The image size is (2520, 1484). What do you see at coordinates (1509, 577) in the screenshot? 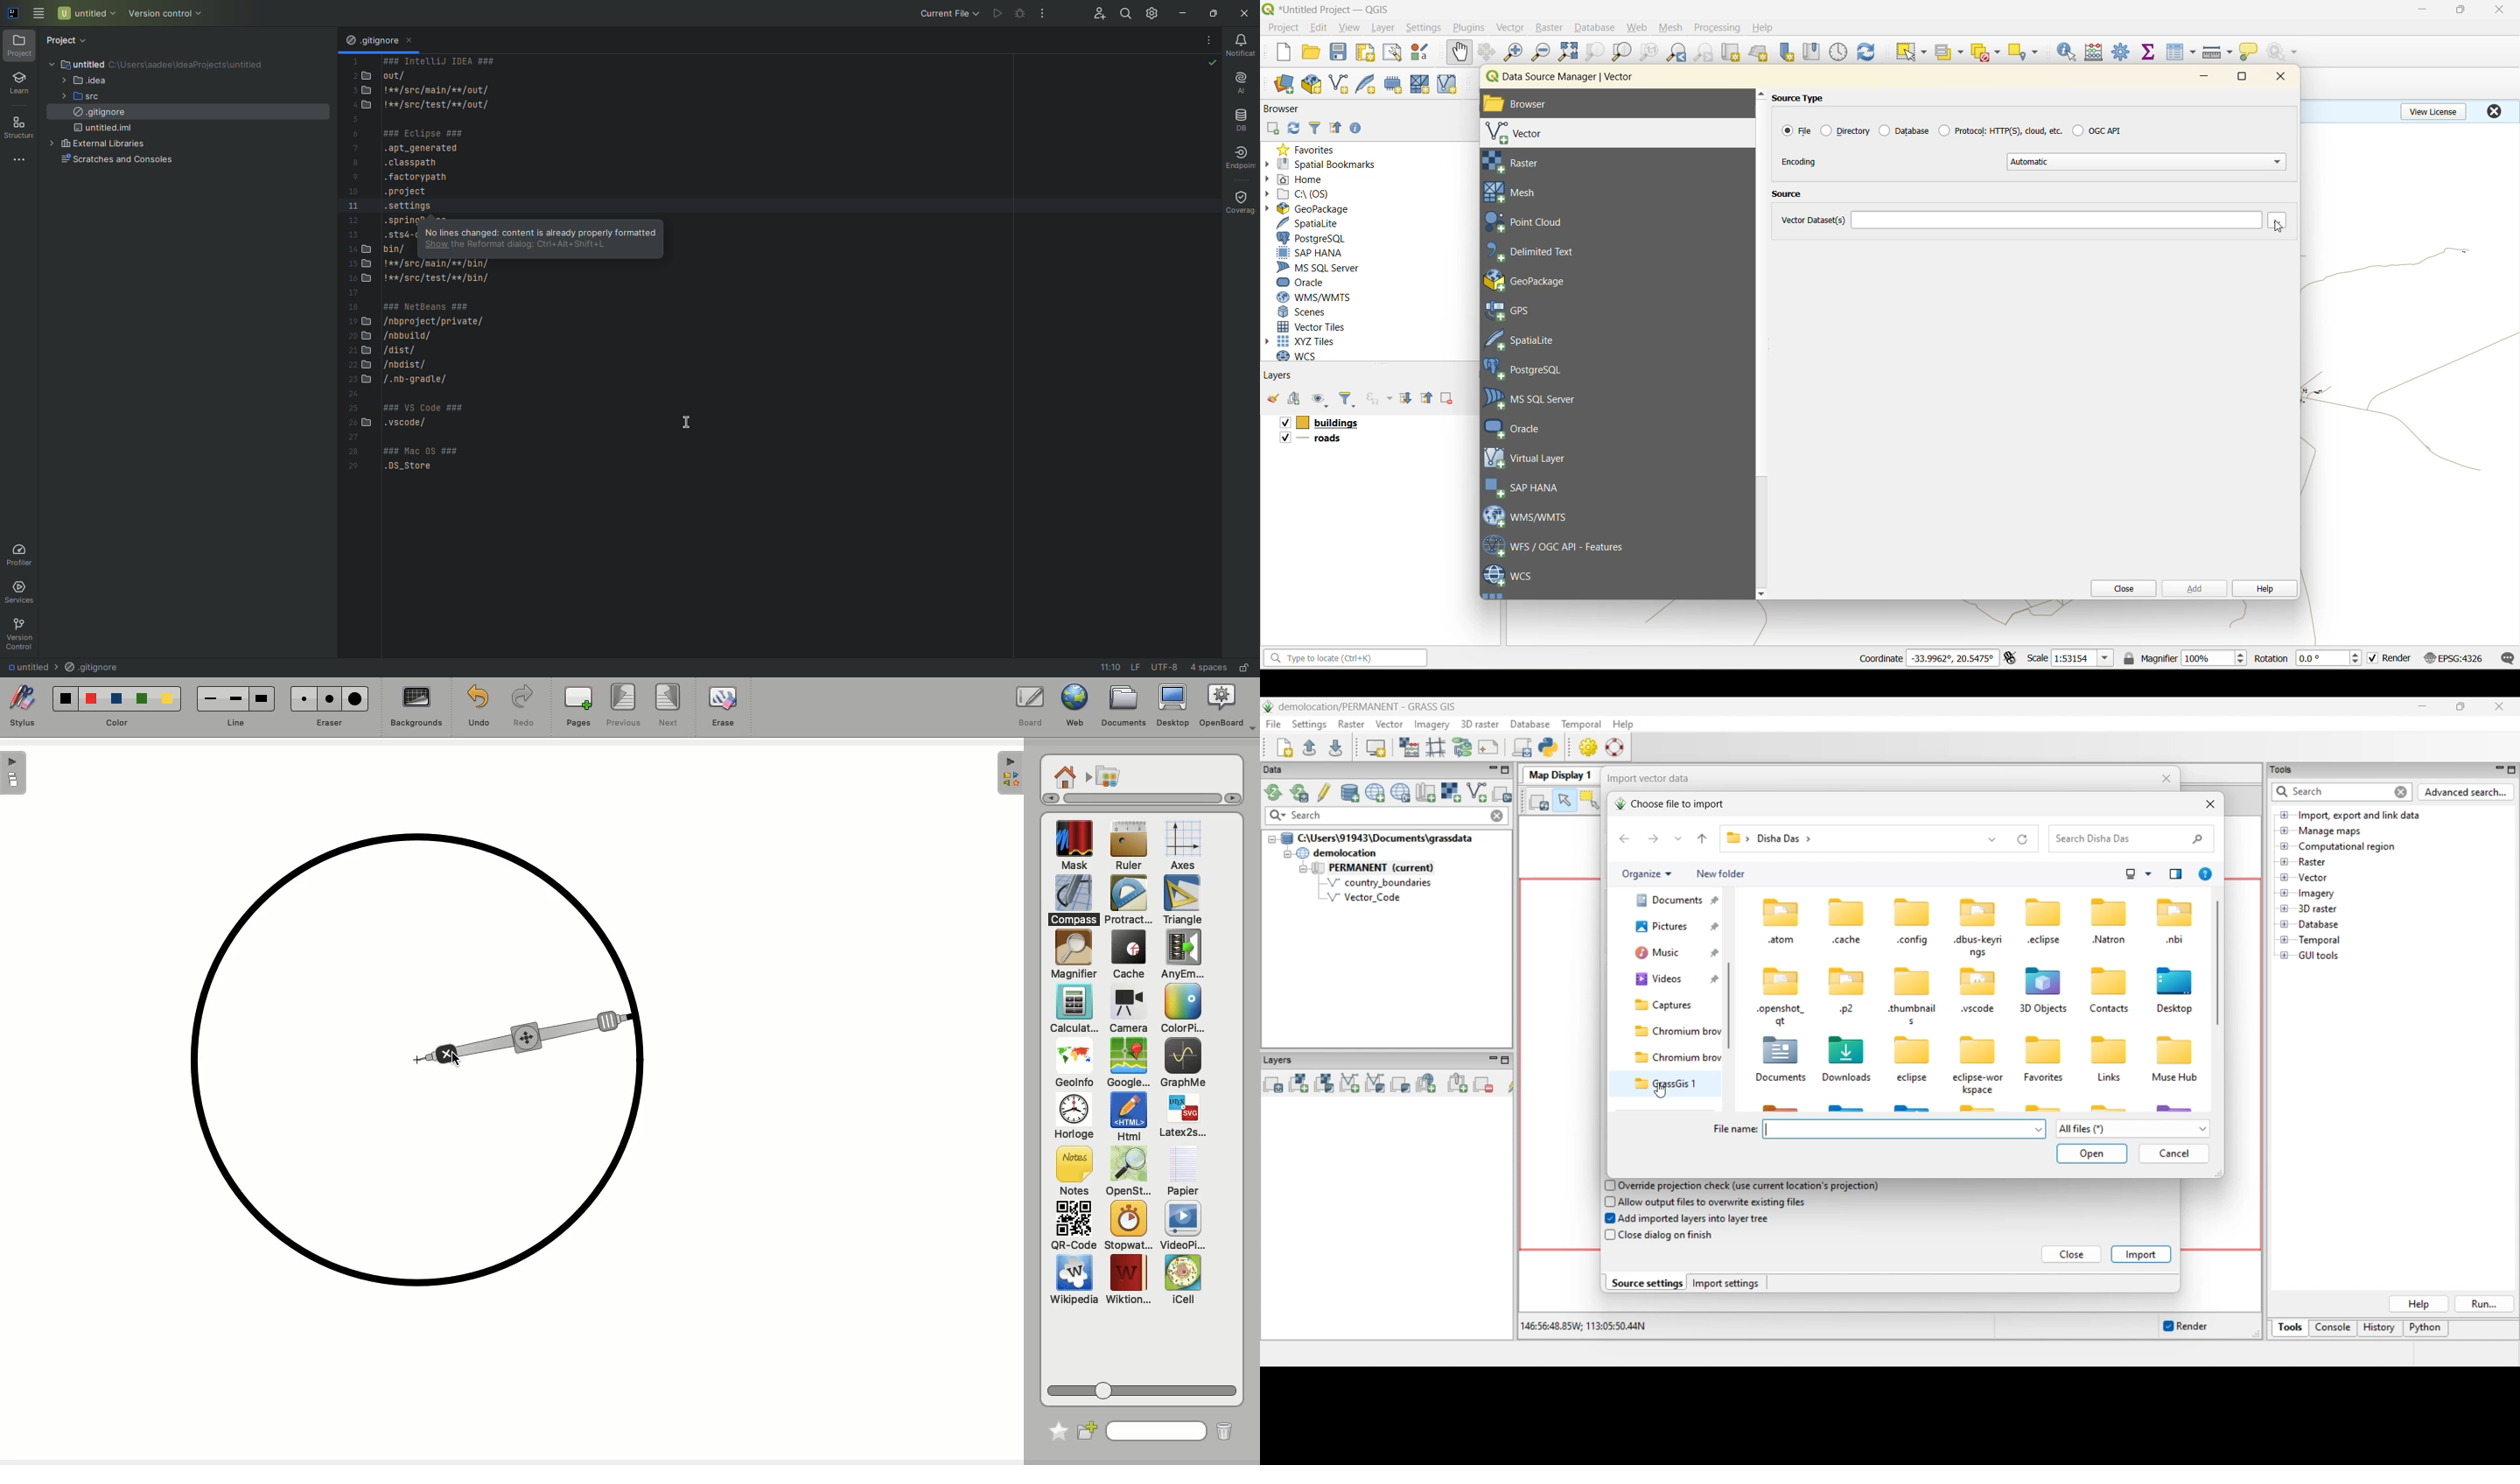
I see `wcs` at bounding box center [1509, 577].